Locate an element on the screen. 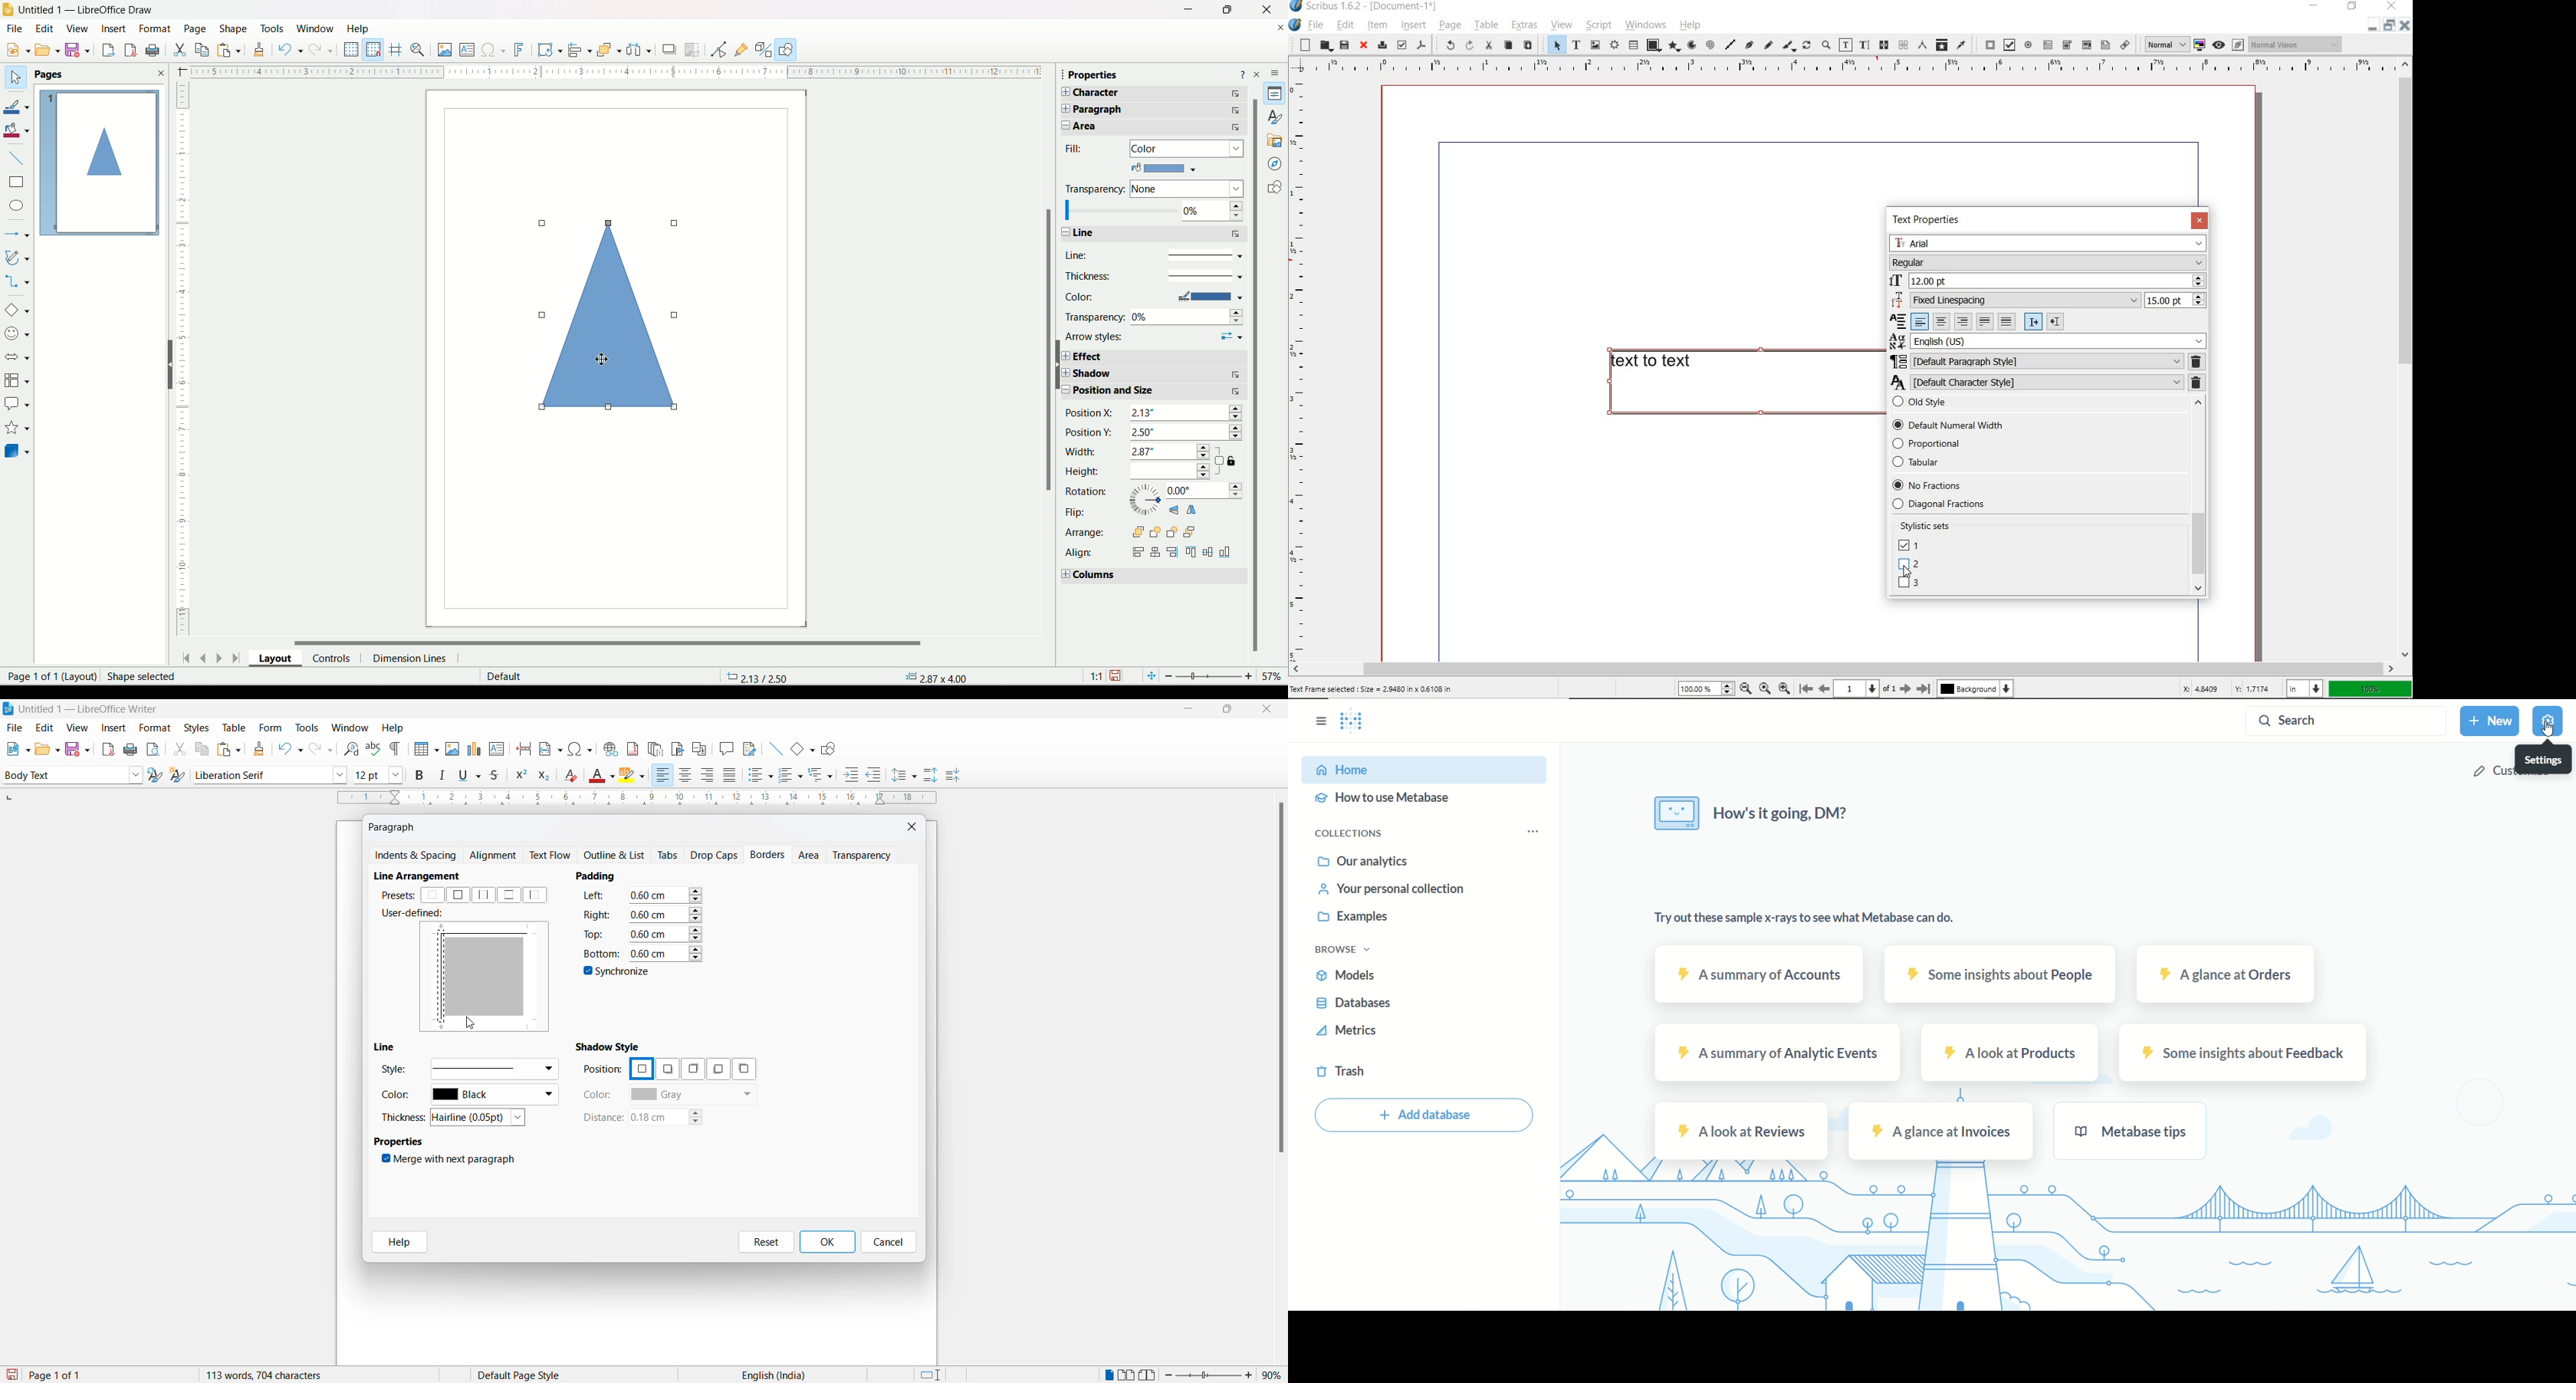  position X is located at coordinates (1154, 413).